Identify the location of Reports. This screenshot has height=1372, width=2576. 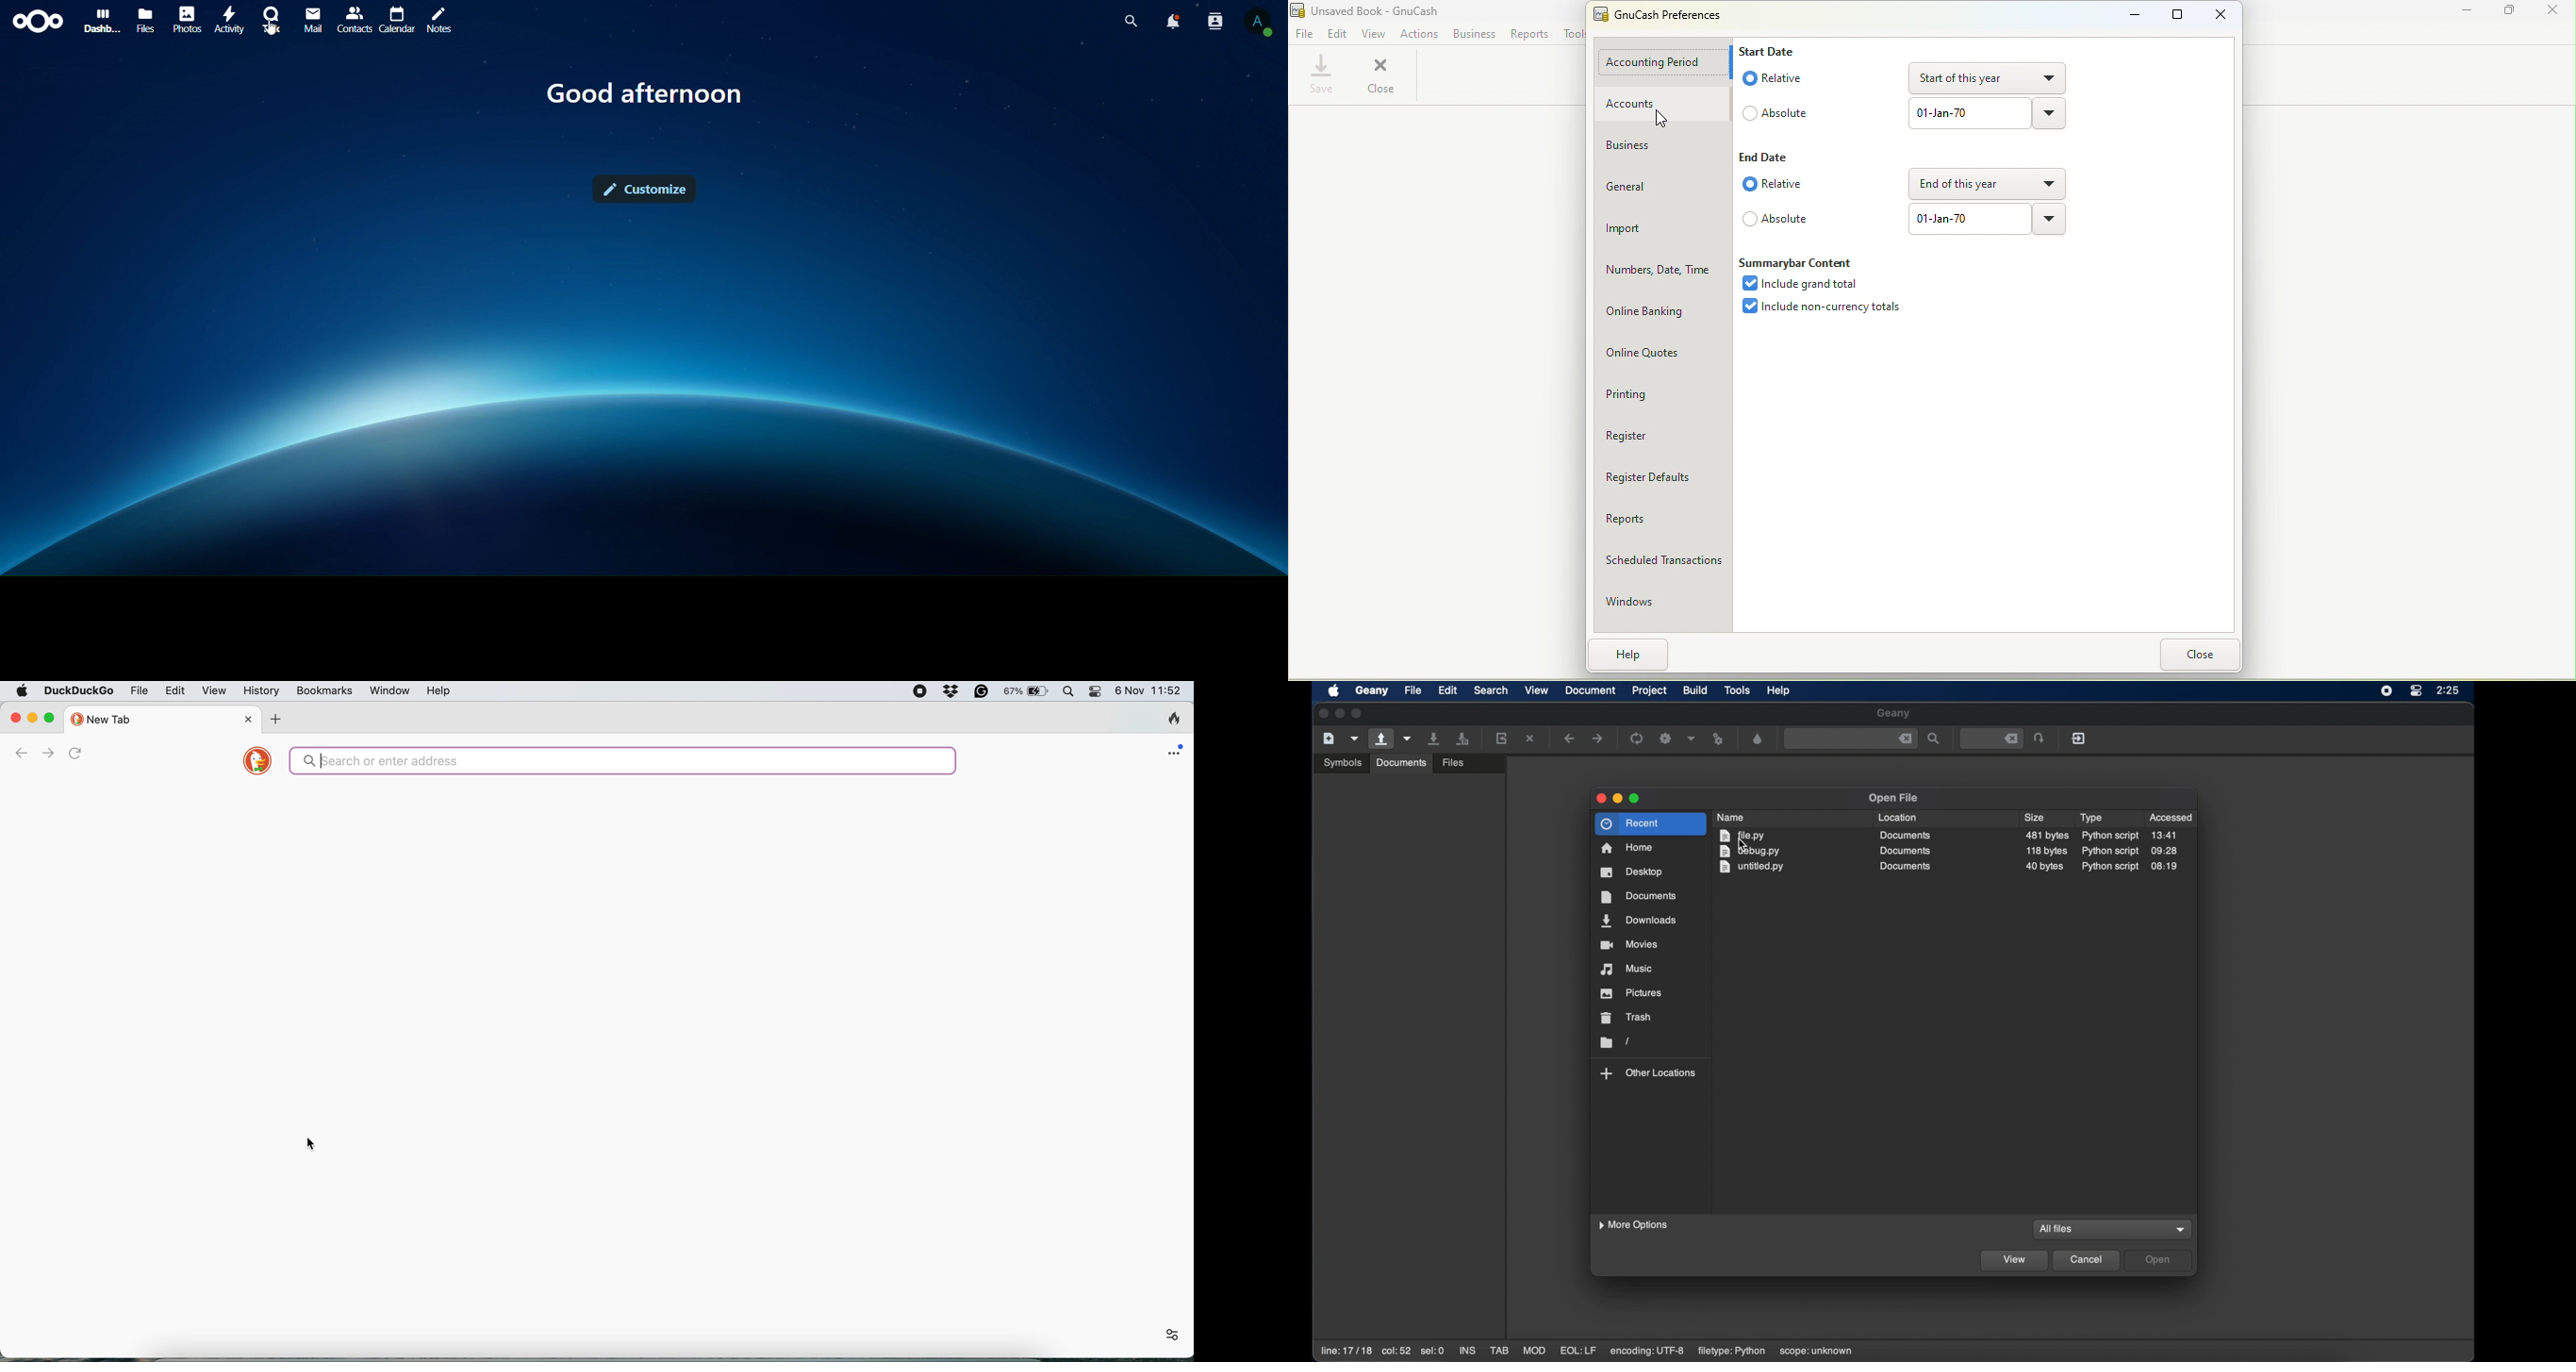
(1528, 33).